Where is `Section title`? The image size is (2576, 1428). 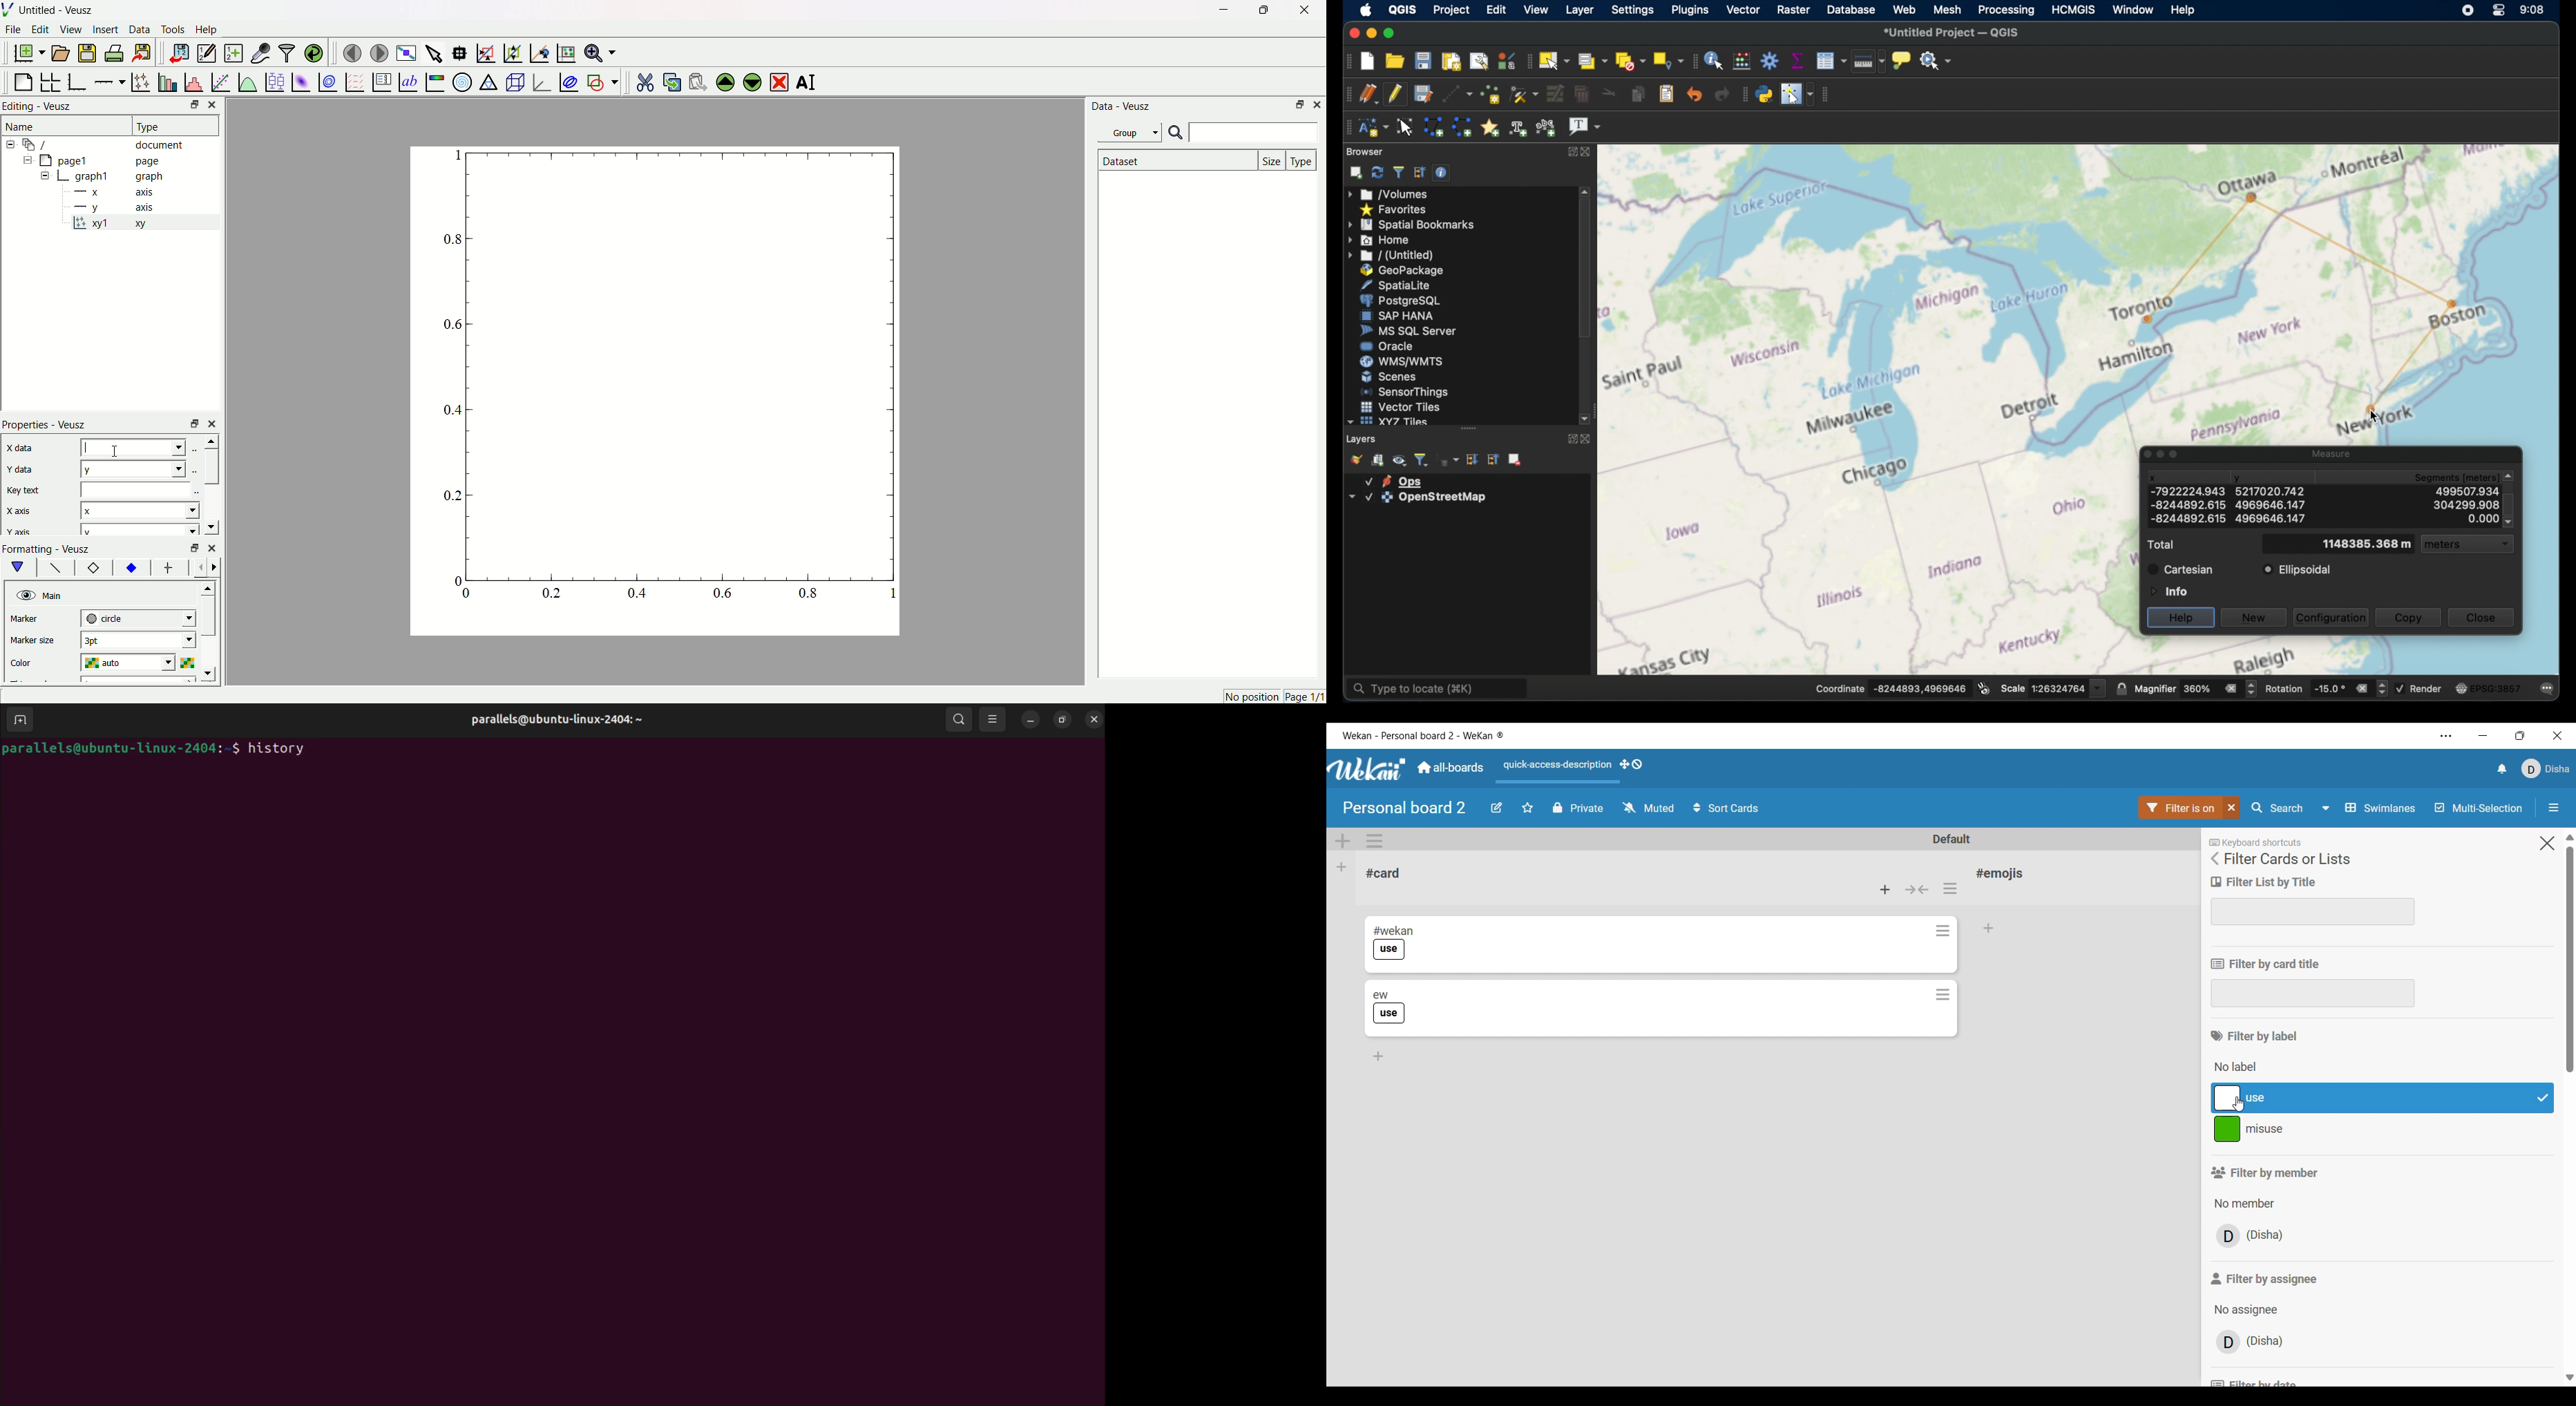 Section title is located at coordinates (2255, 1037).